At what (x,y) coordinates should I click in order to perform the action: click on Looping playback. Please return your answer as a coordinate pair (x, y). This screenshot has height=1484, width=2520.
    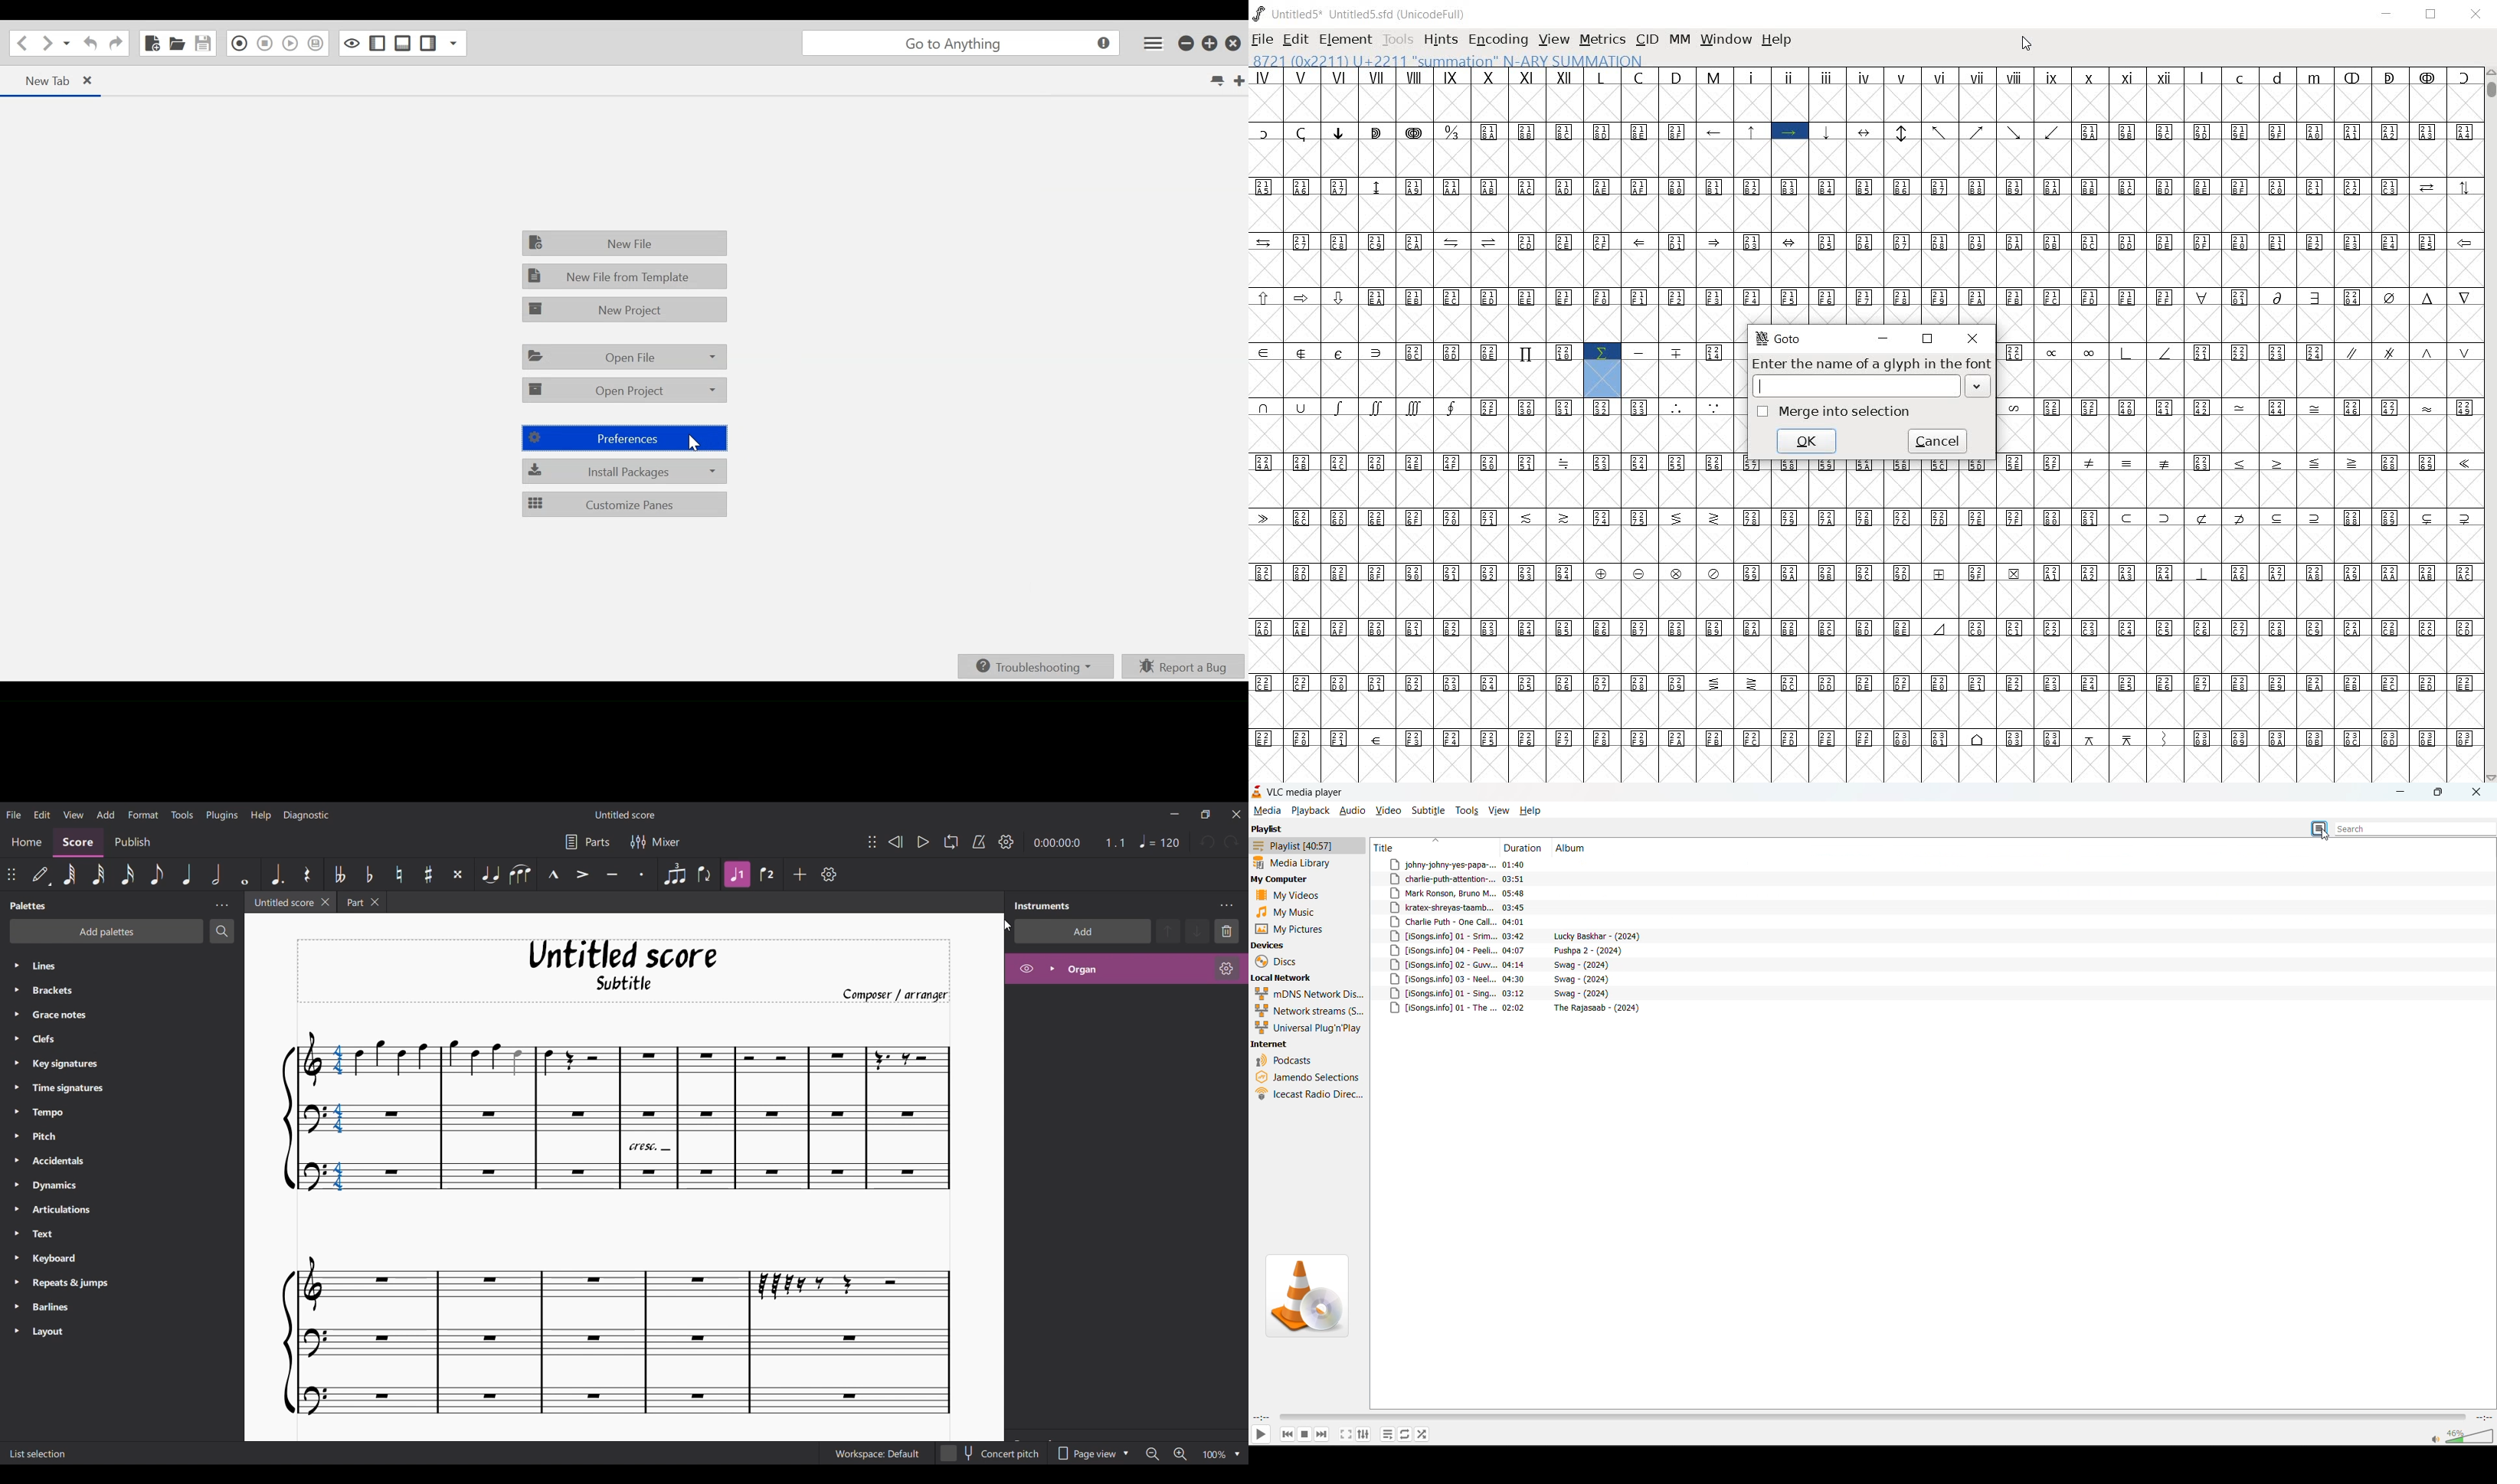
    Looking at the image, I should click on (951, 842).